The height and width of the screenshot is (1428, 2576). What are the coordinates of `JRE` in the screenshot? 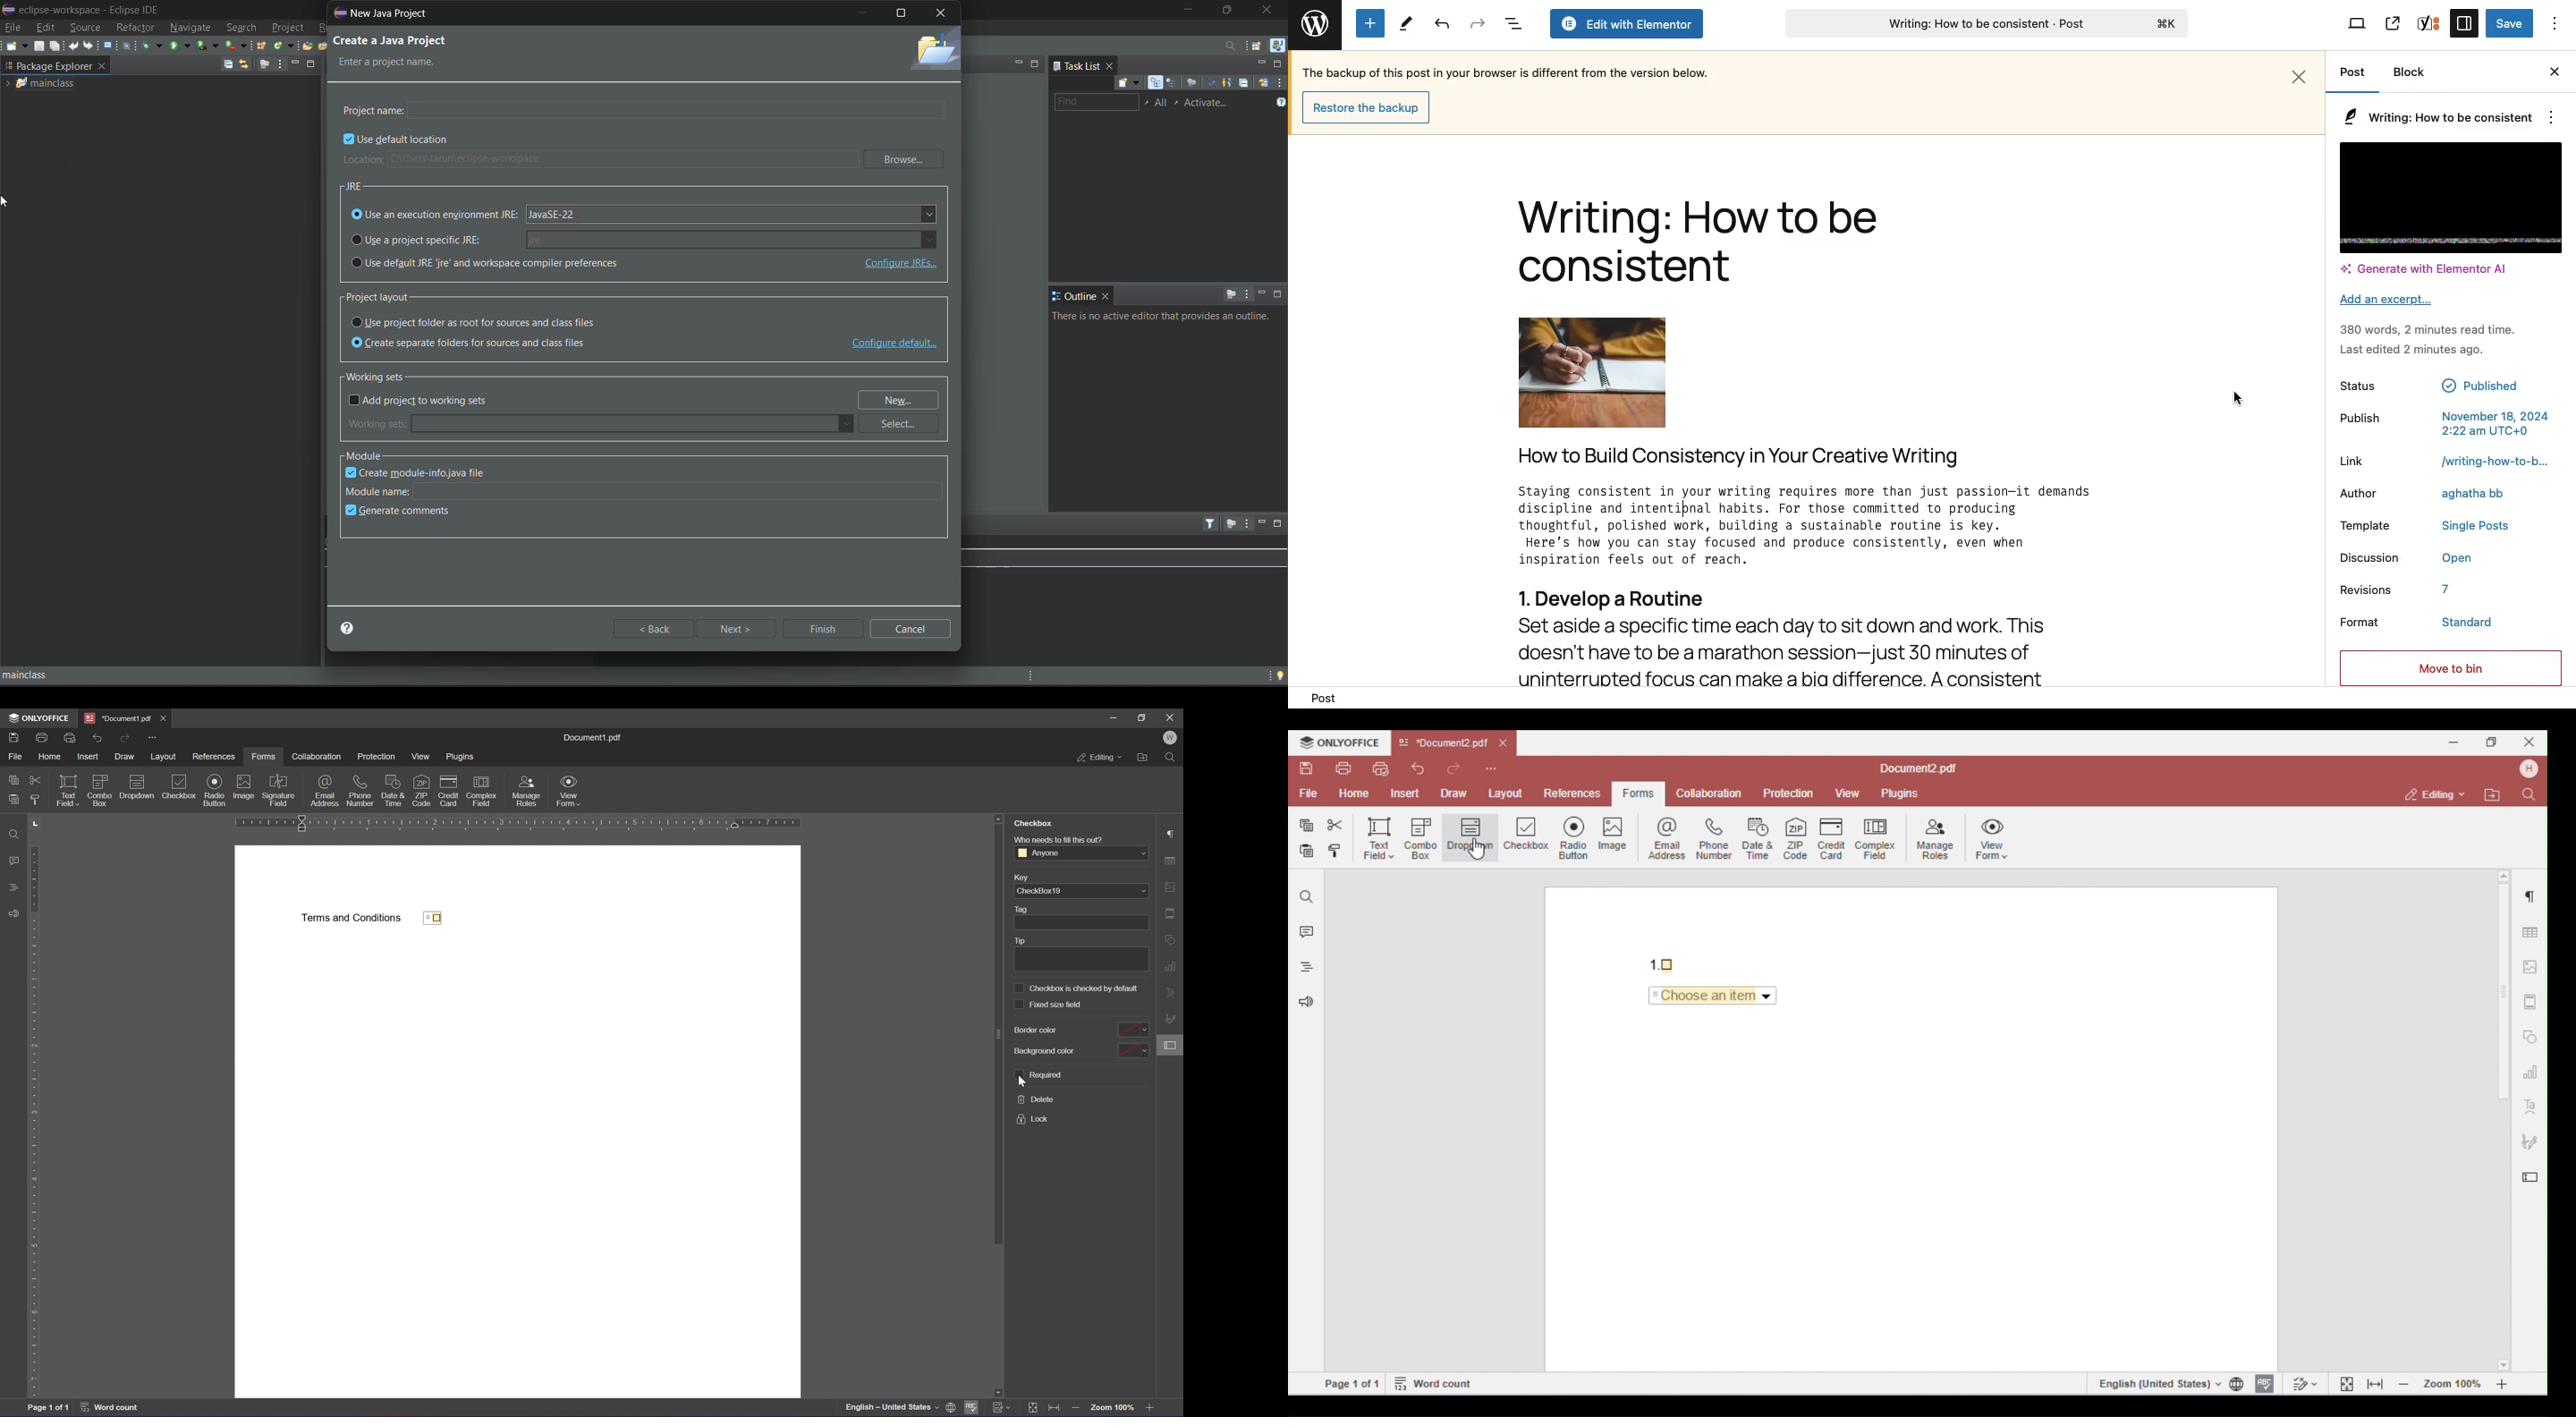 It's located at (356, 185).